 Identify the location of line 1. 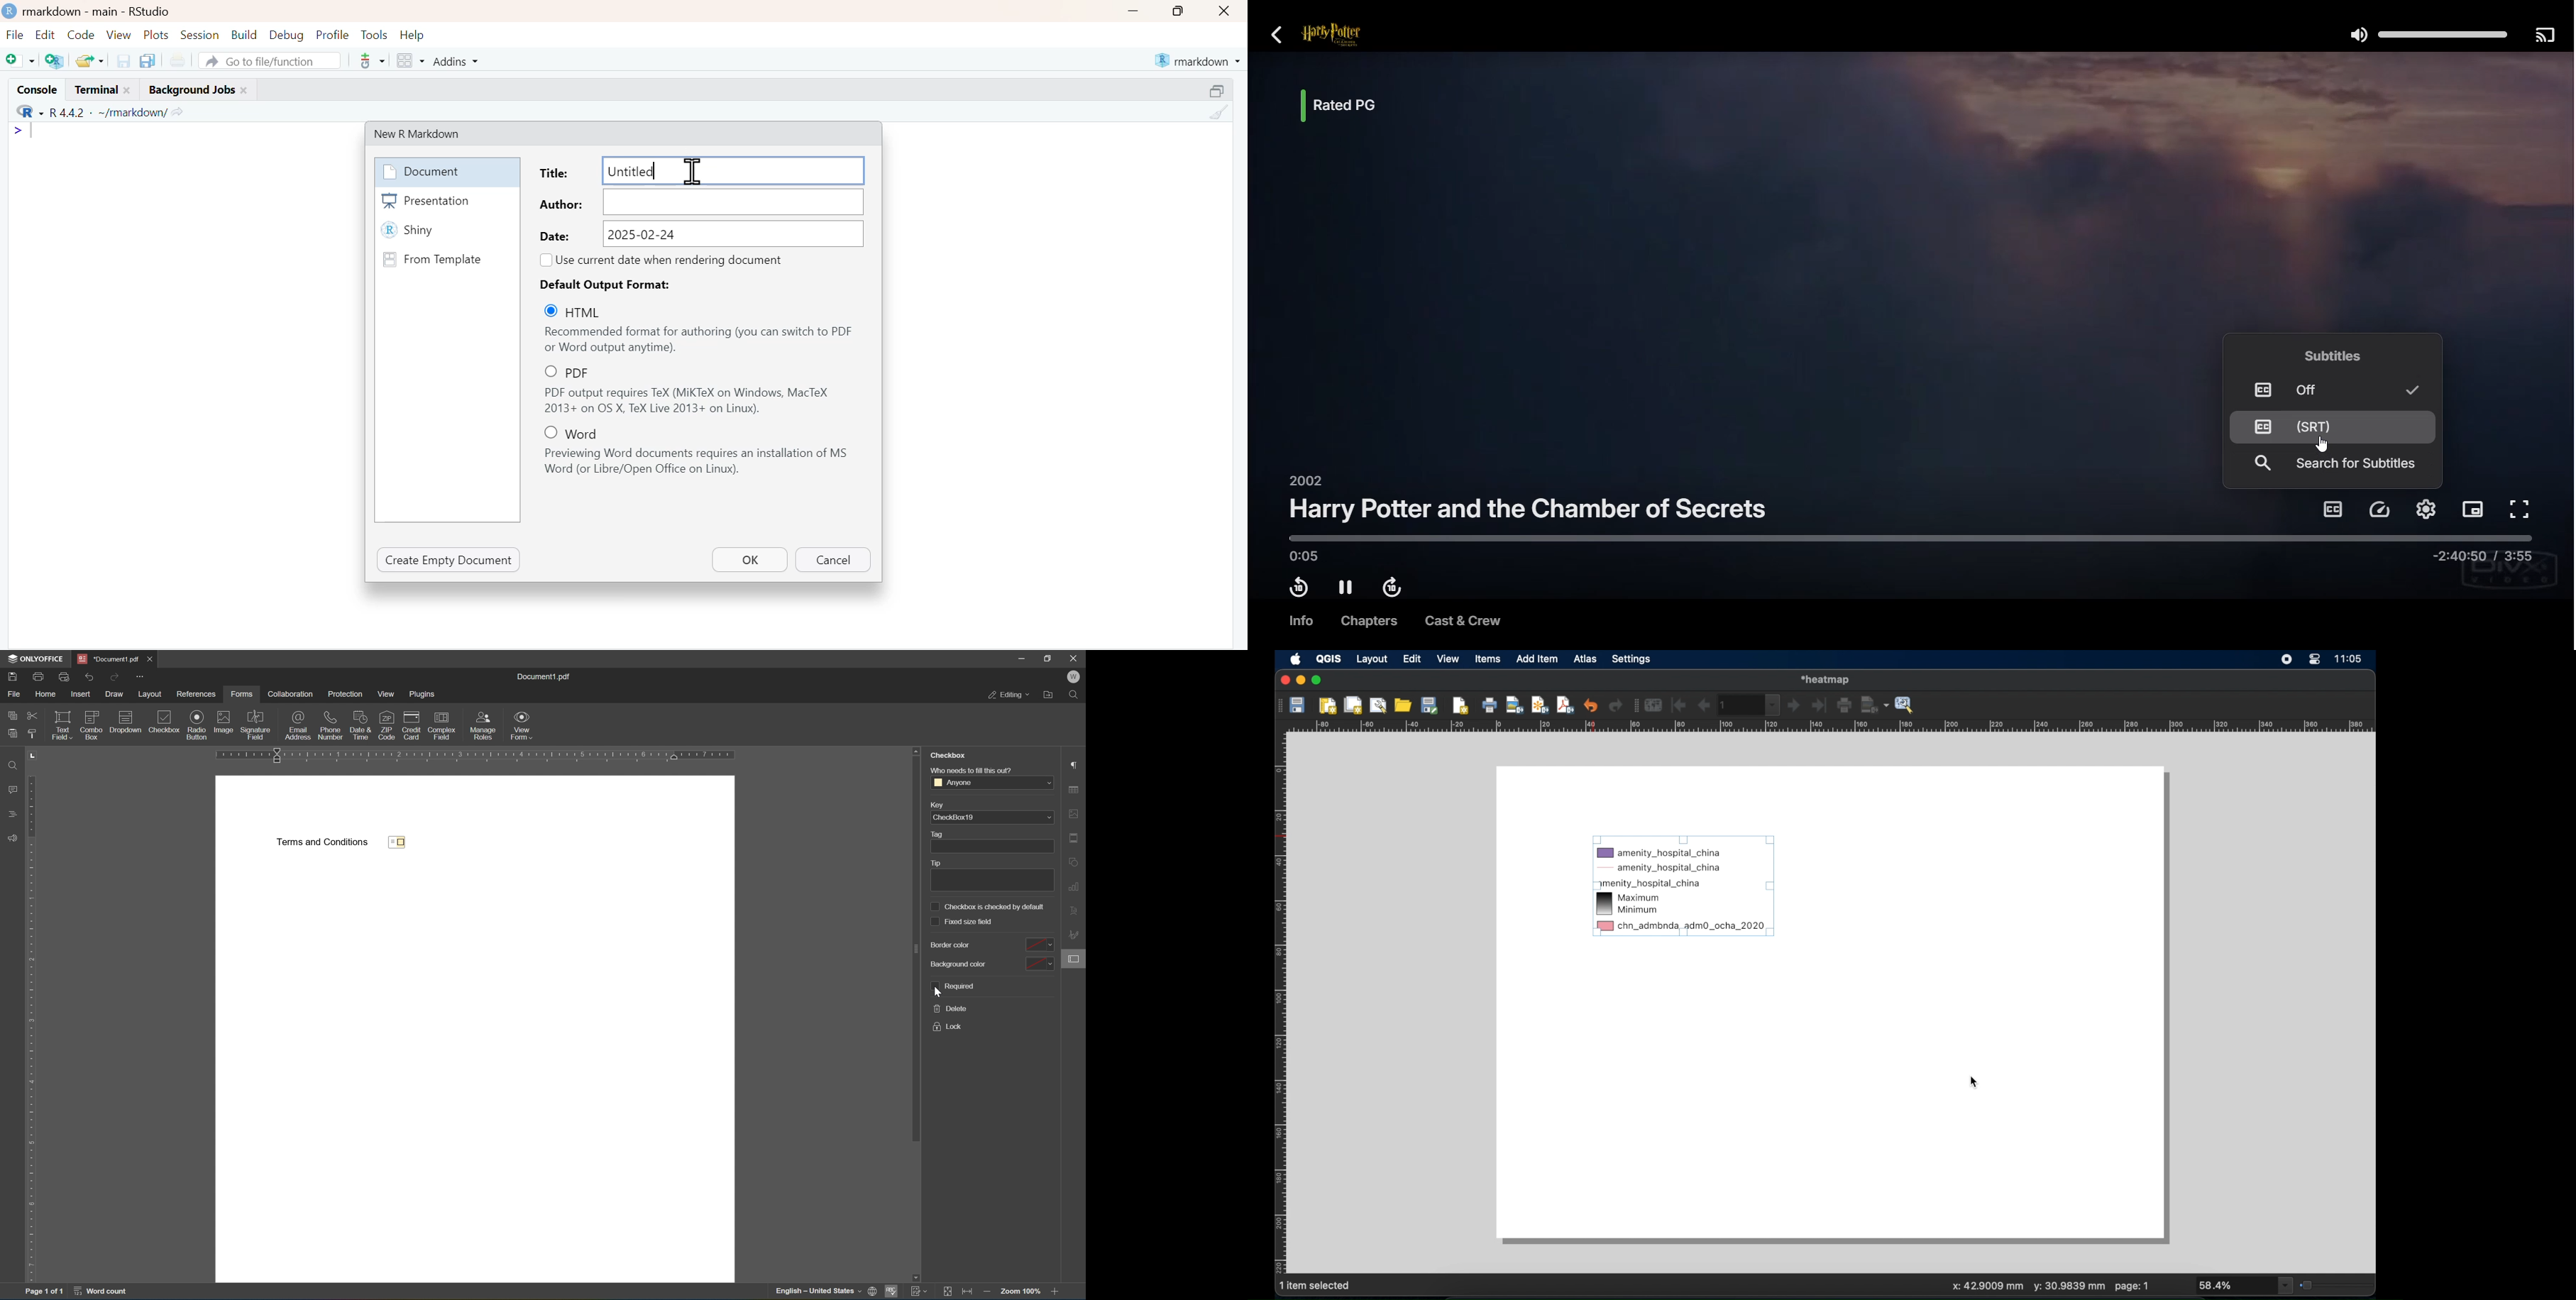
(25, 131).